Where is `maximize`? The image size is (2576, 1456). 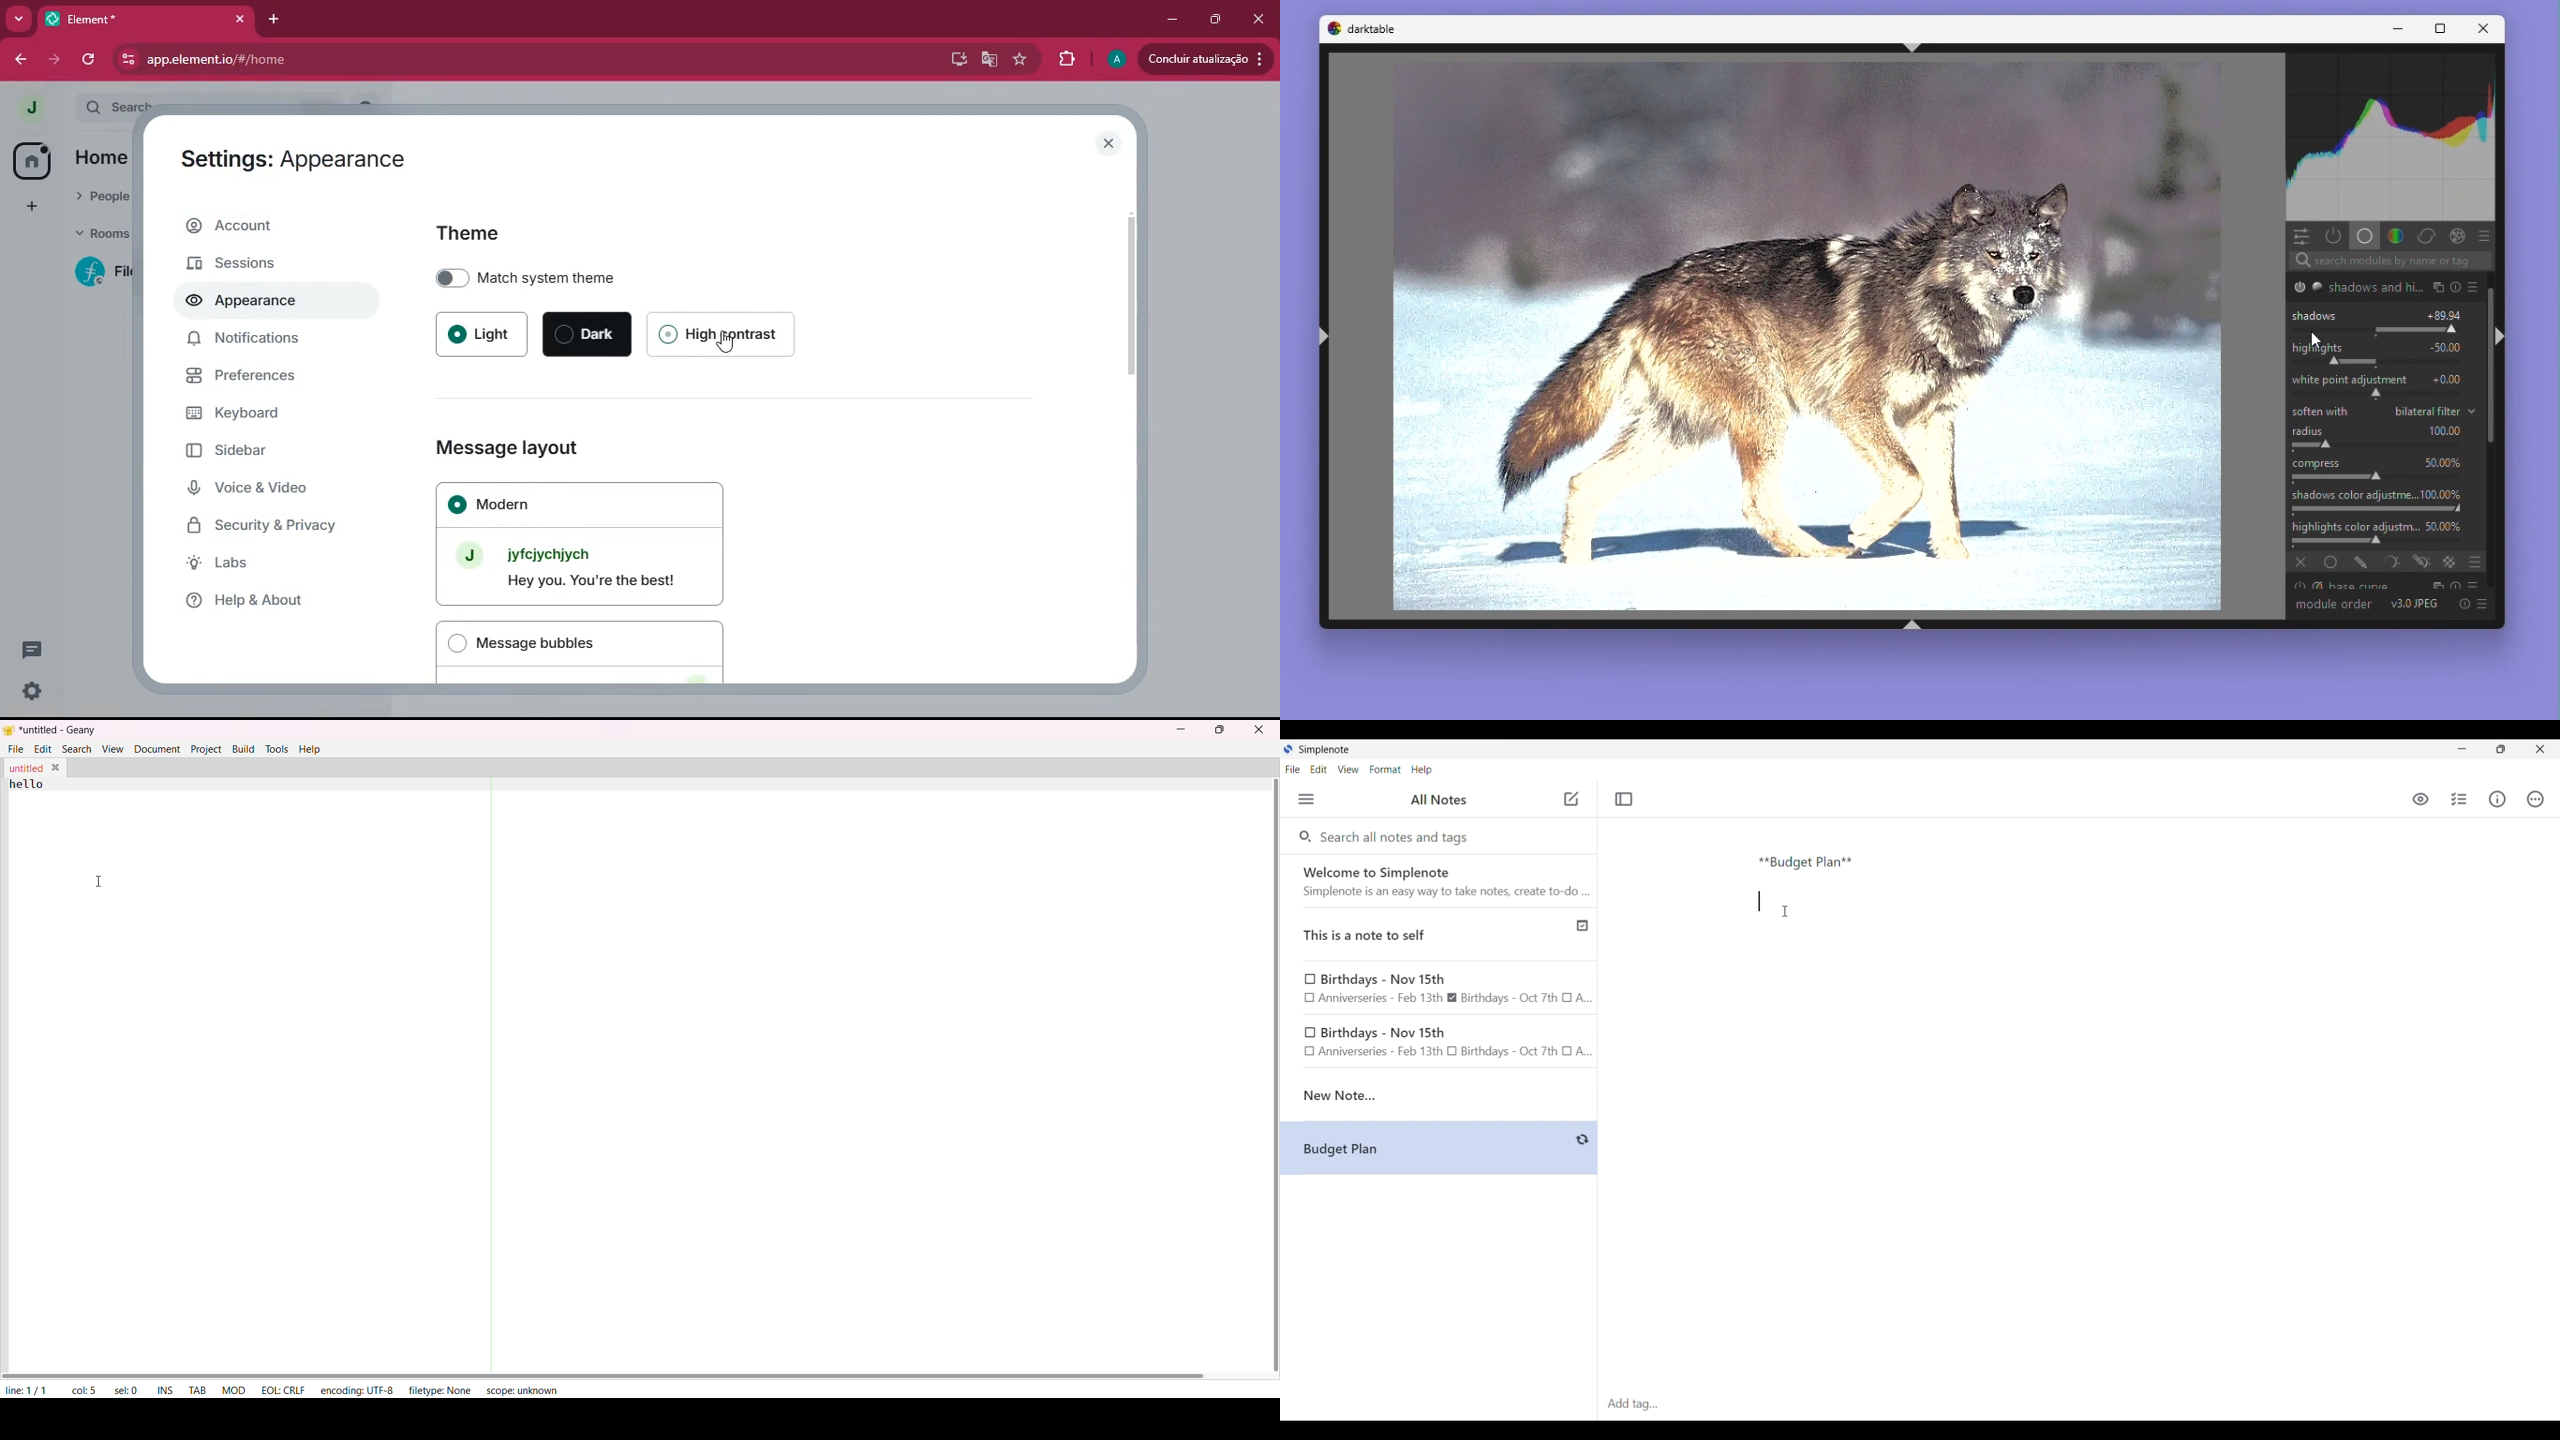
maximize is located at coordinates (1212, 19).